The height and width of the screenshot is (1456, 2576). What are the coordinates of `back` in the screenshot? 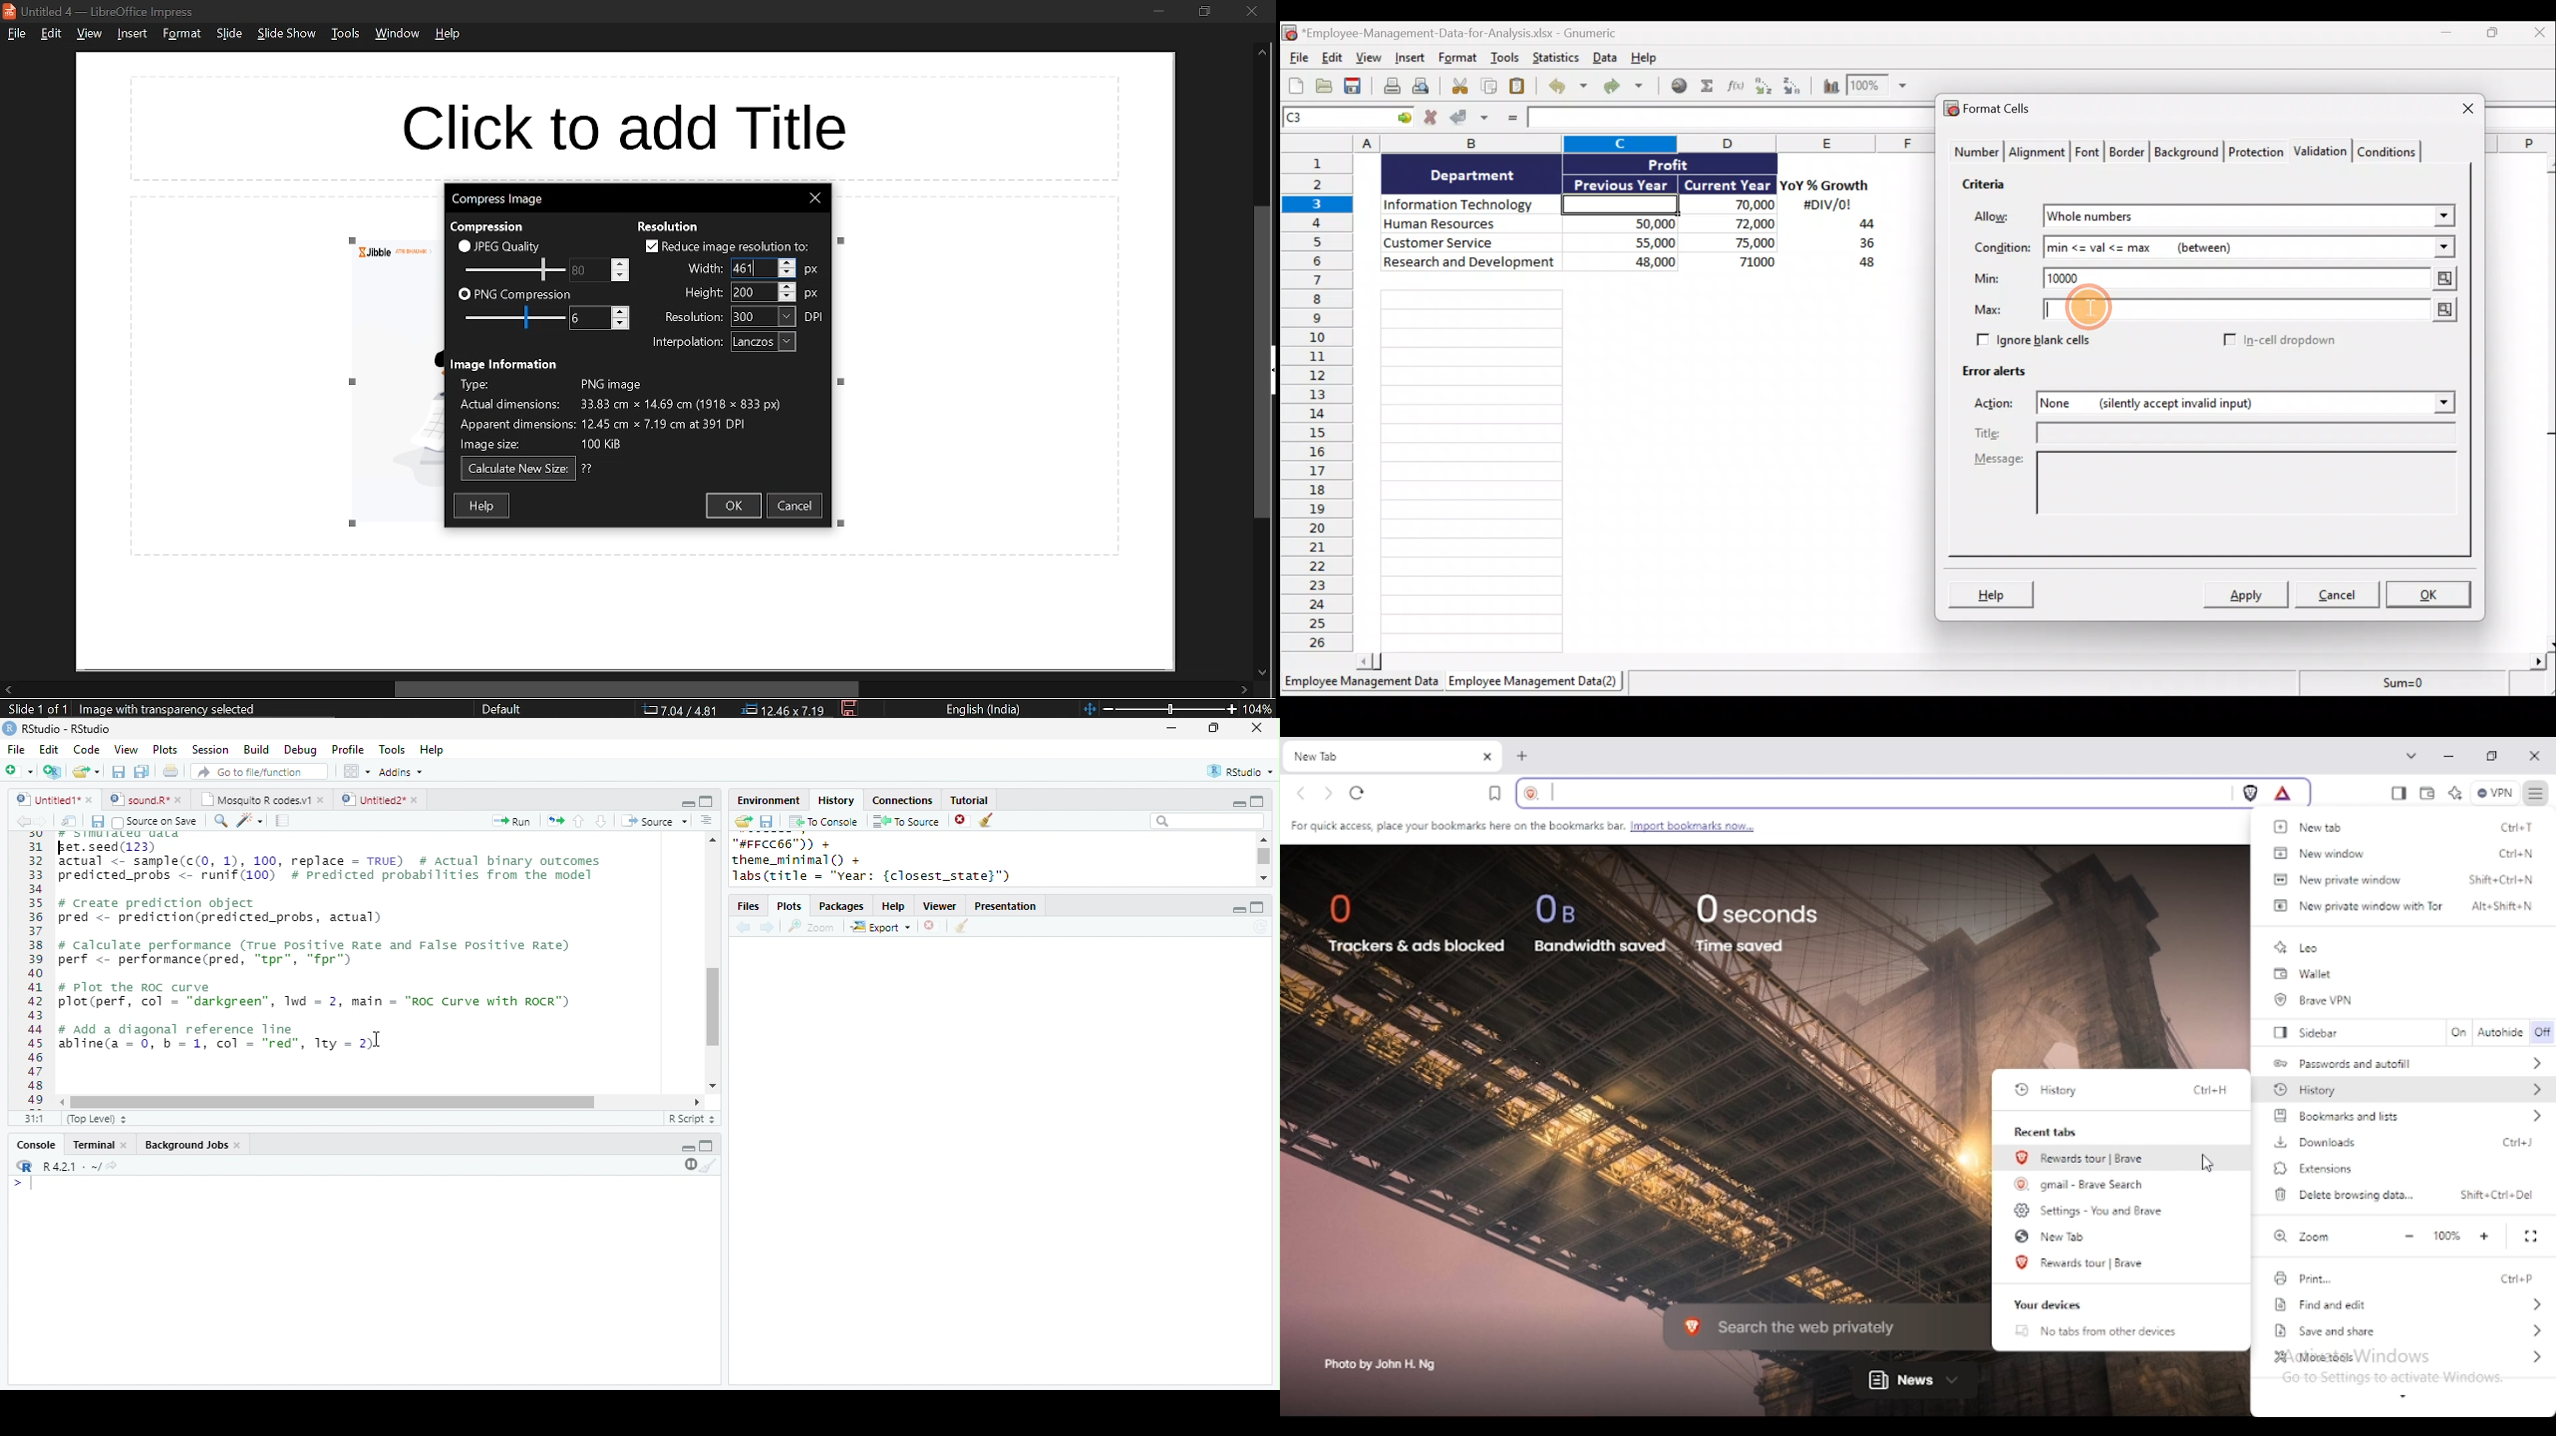 It's located at (743, 929).